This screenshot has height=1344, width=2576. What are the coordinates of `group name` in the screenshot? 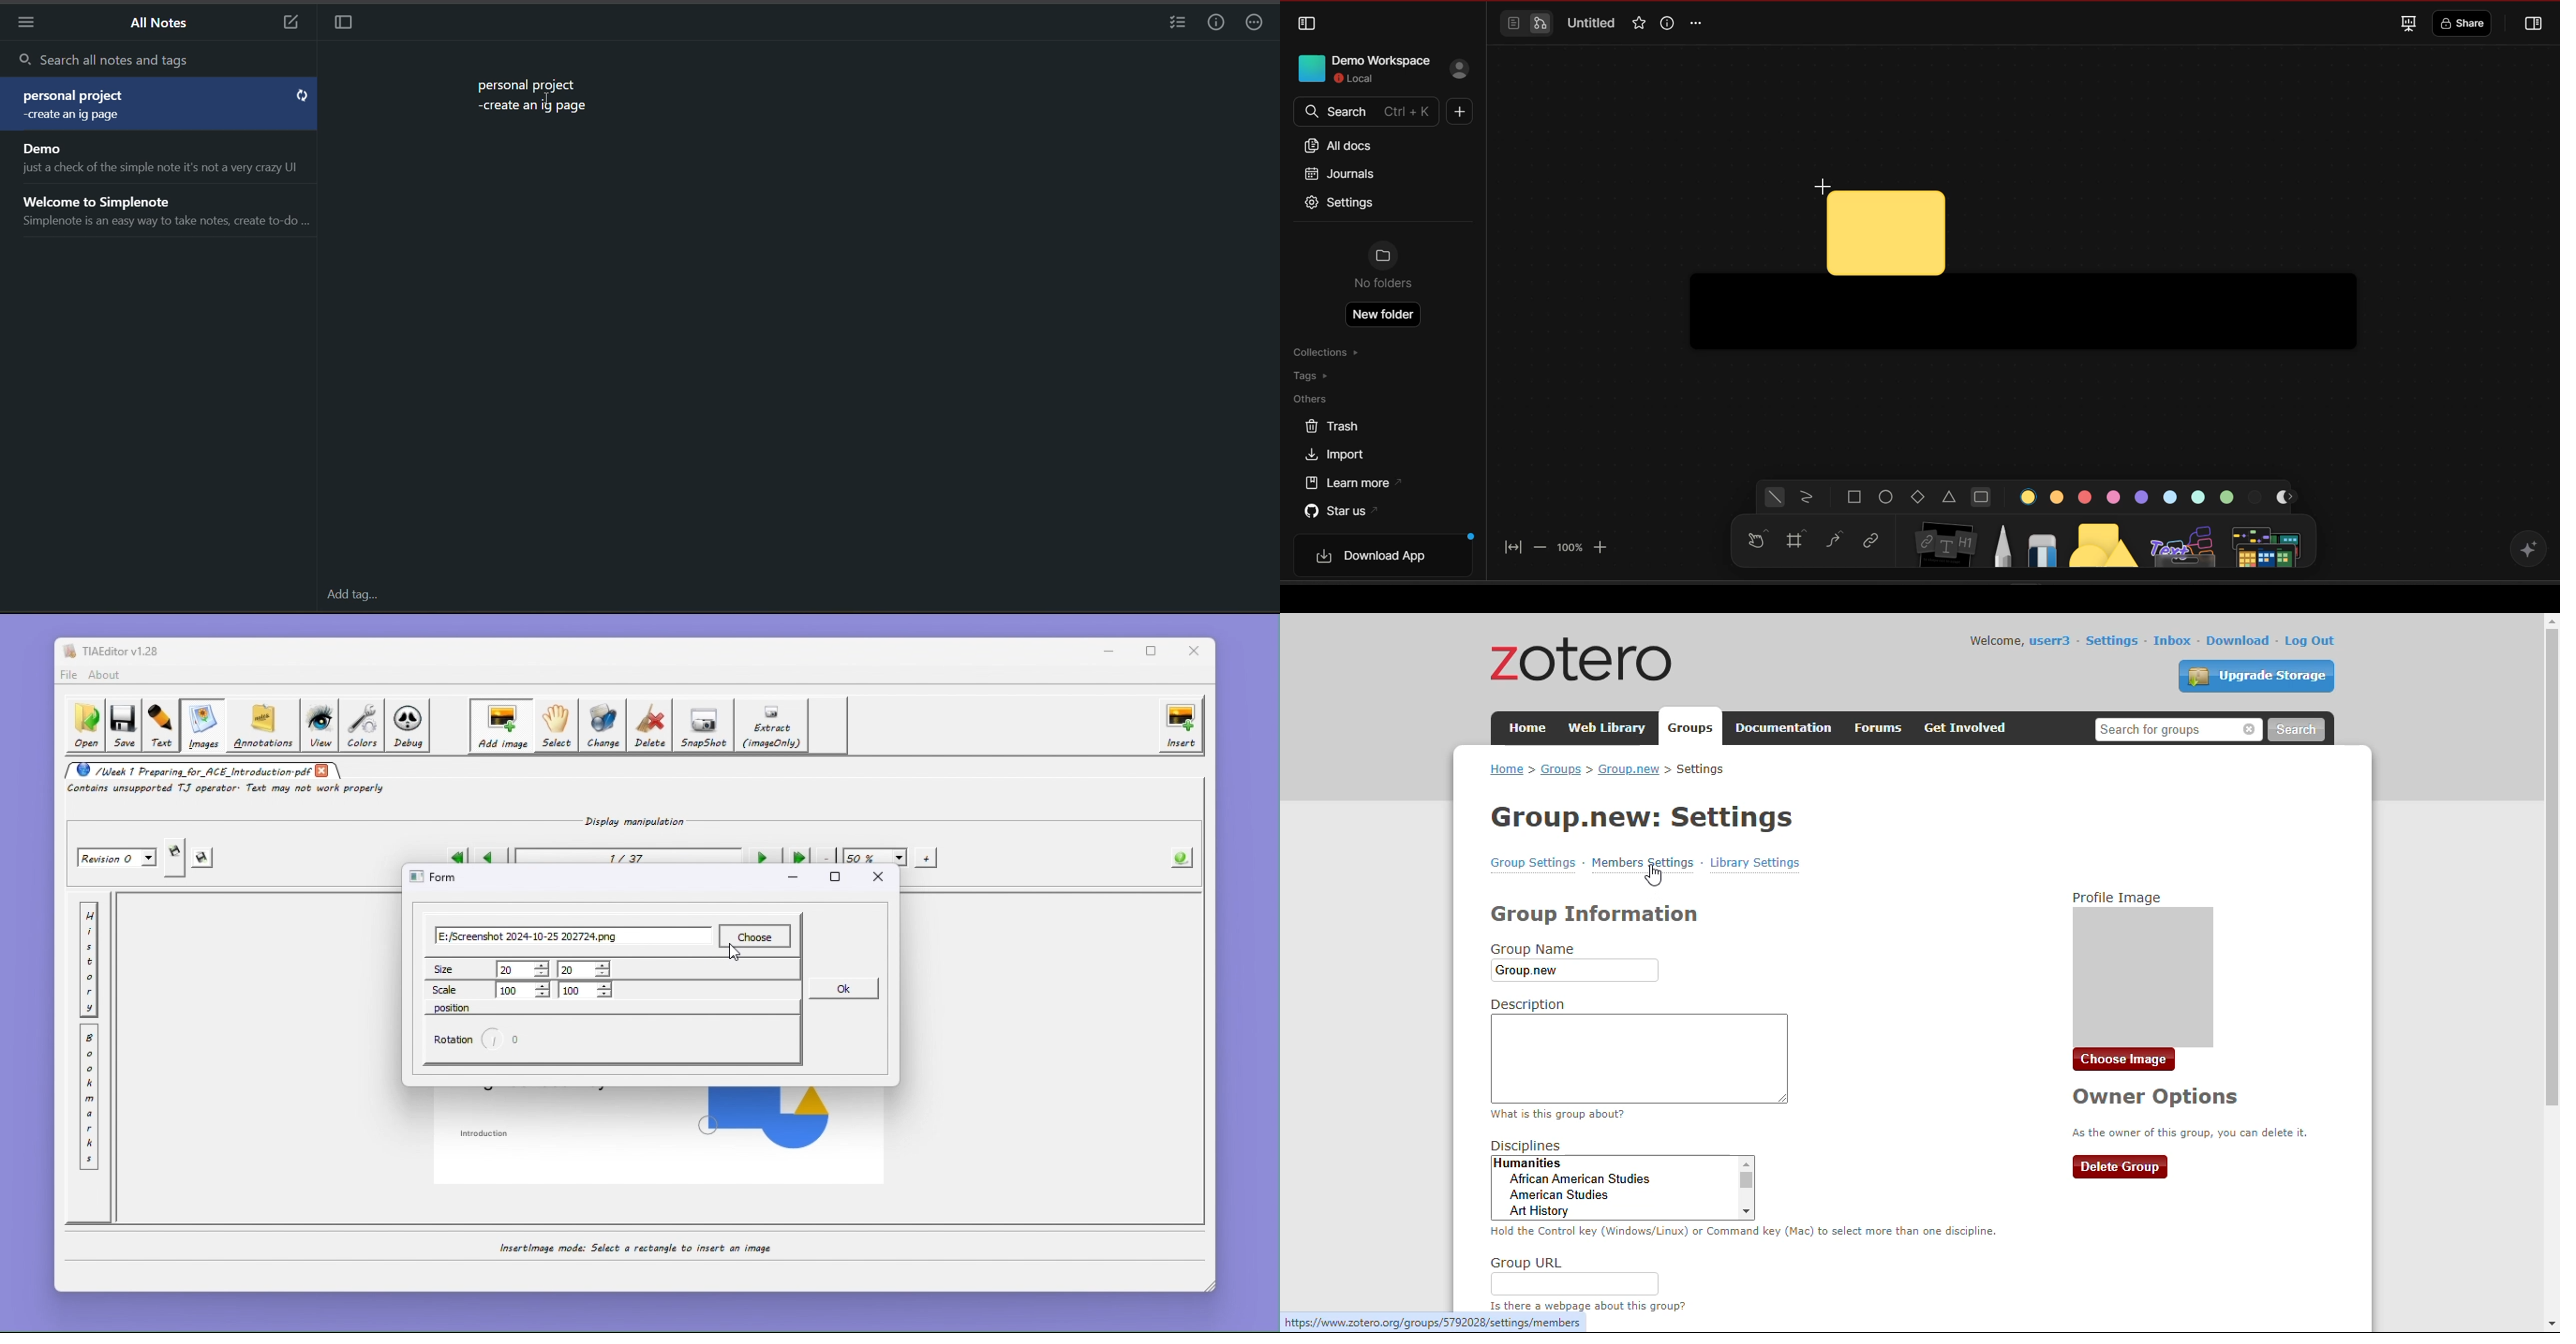 It's located at (1533, 949).